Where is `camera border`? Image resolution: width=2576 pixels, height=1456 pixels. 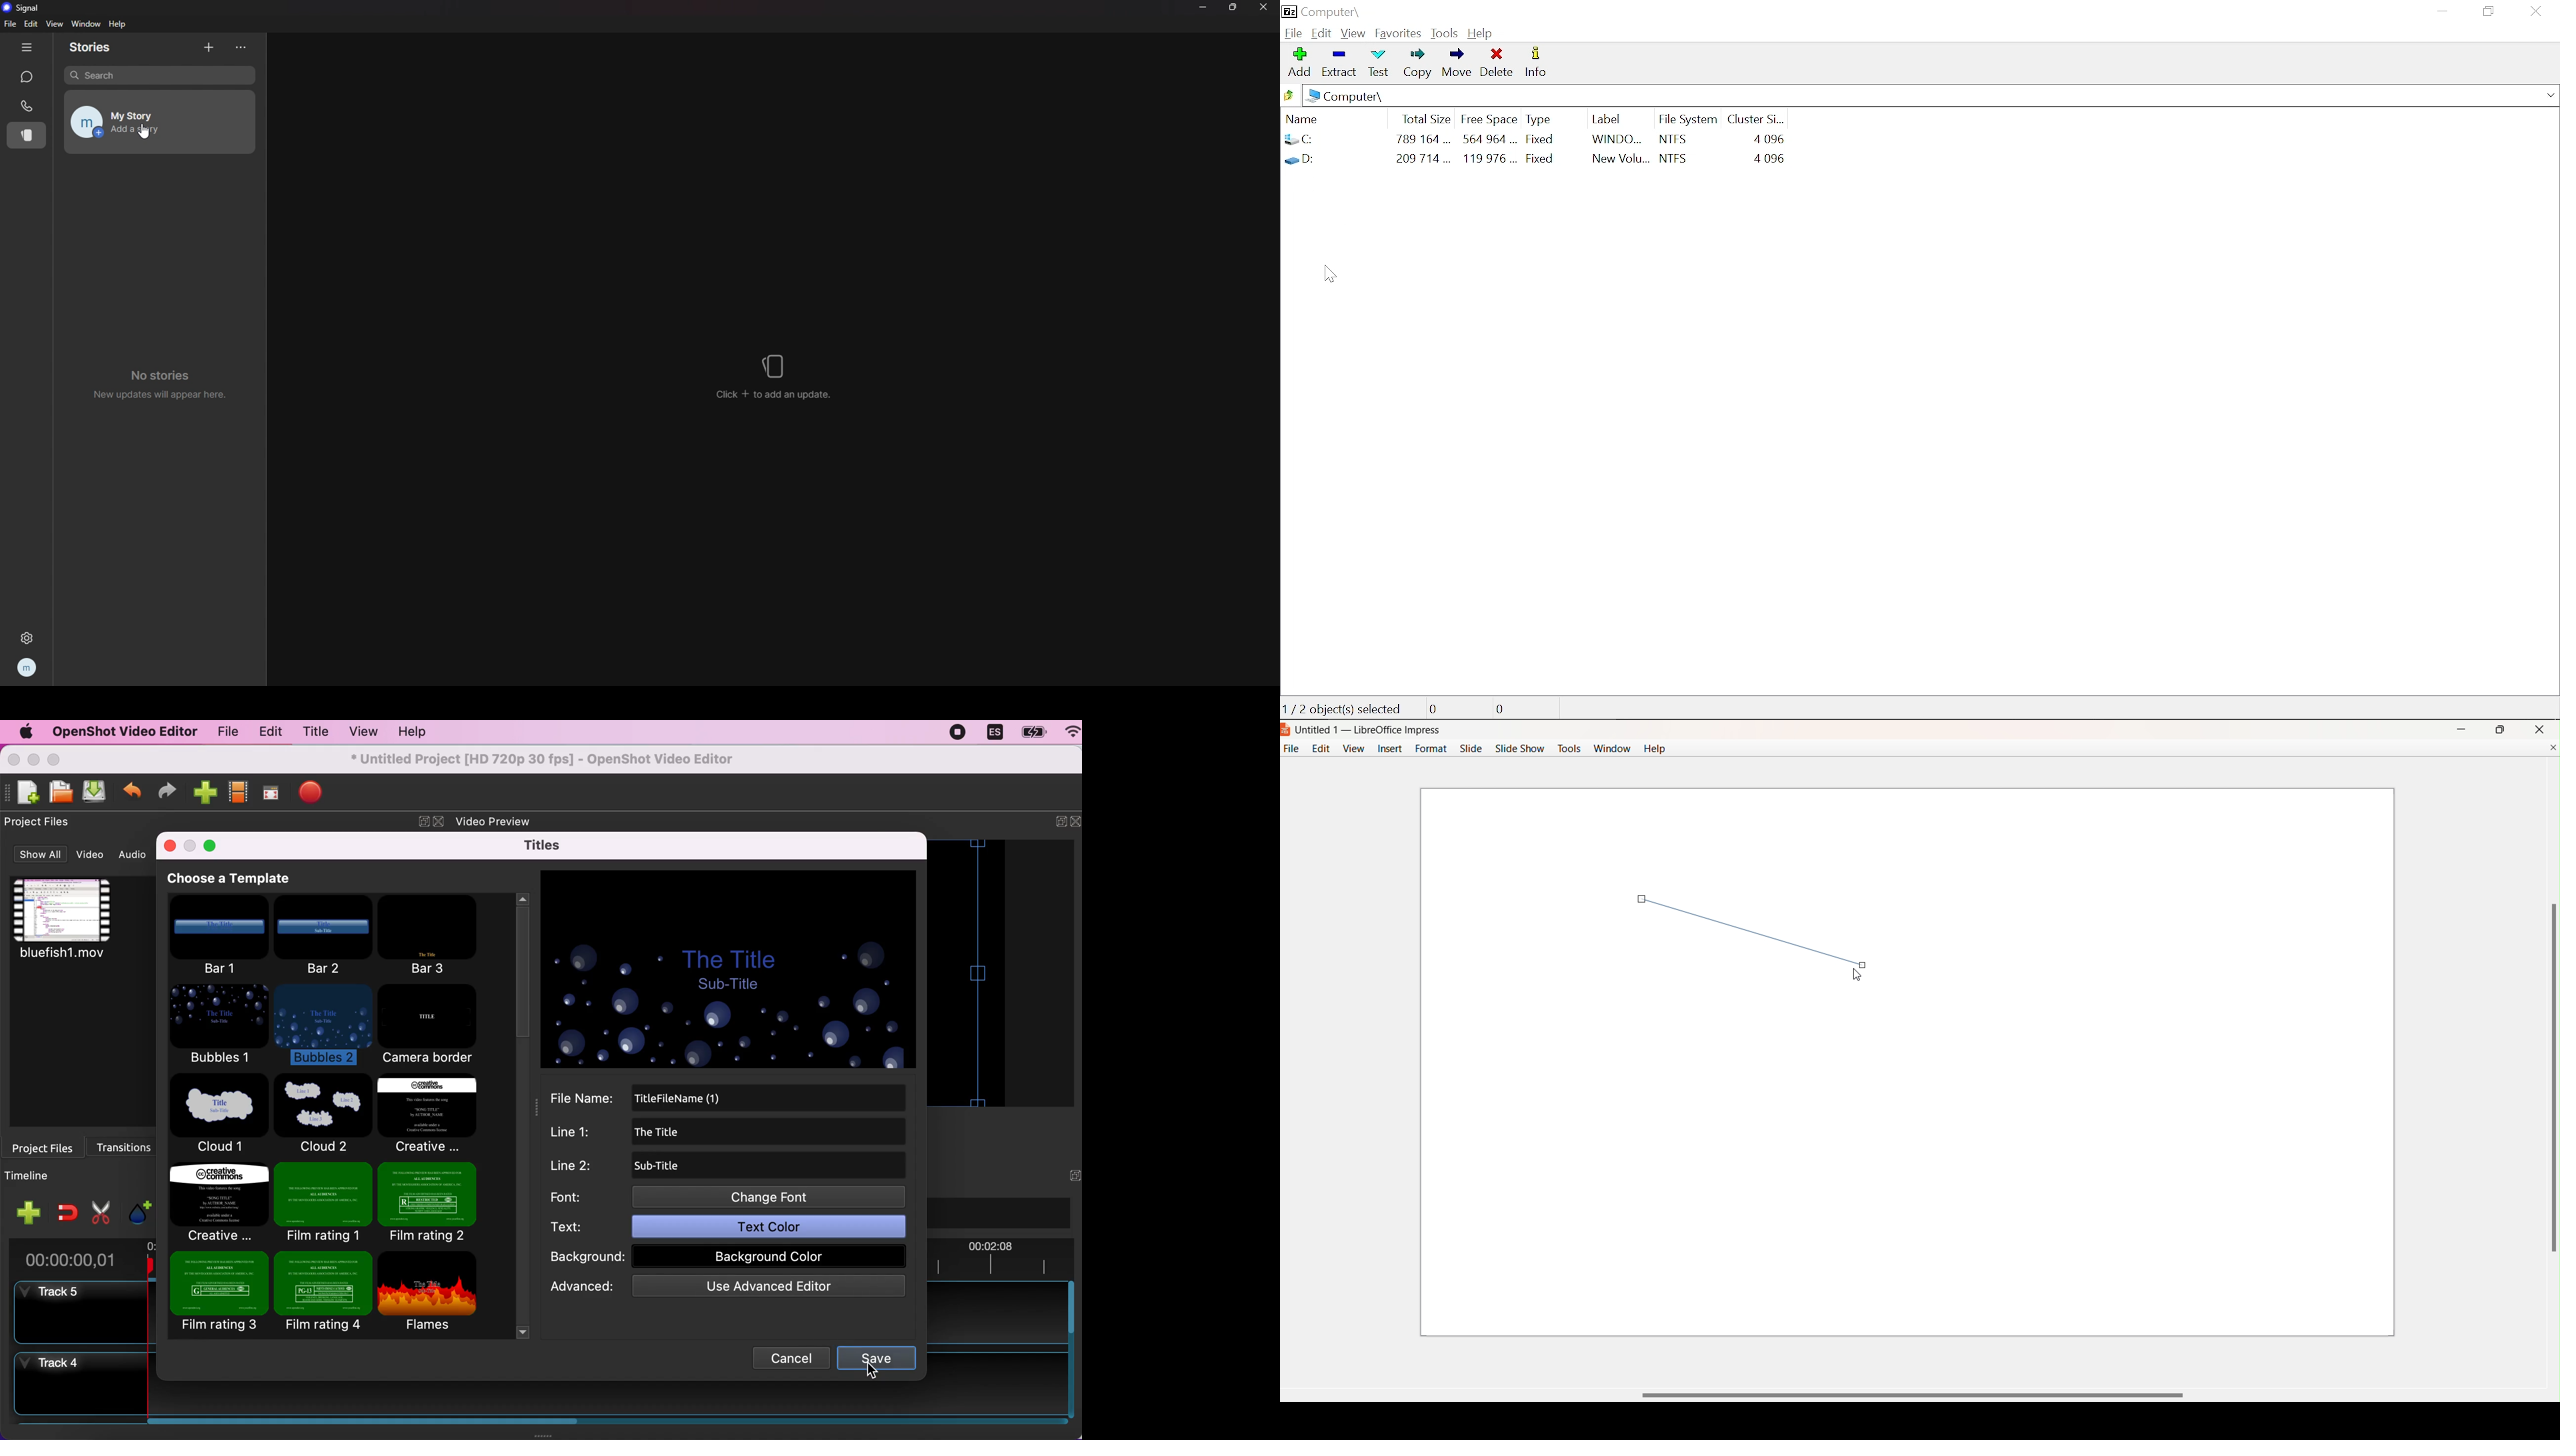 camera border is located at coordinates (435, 1026).